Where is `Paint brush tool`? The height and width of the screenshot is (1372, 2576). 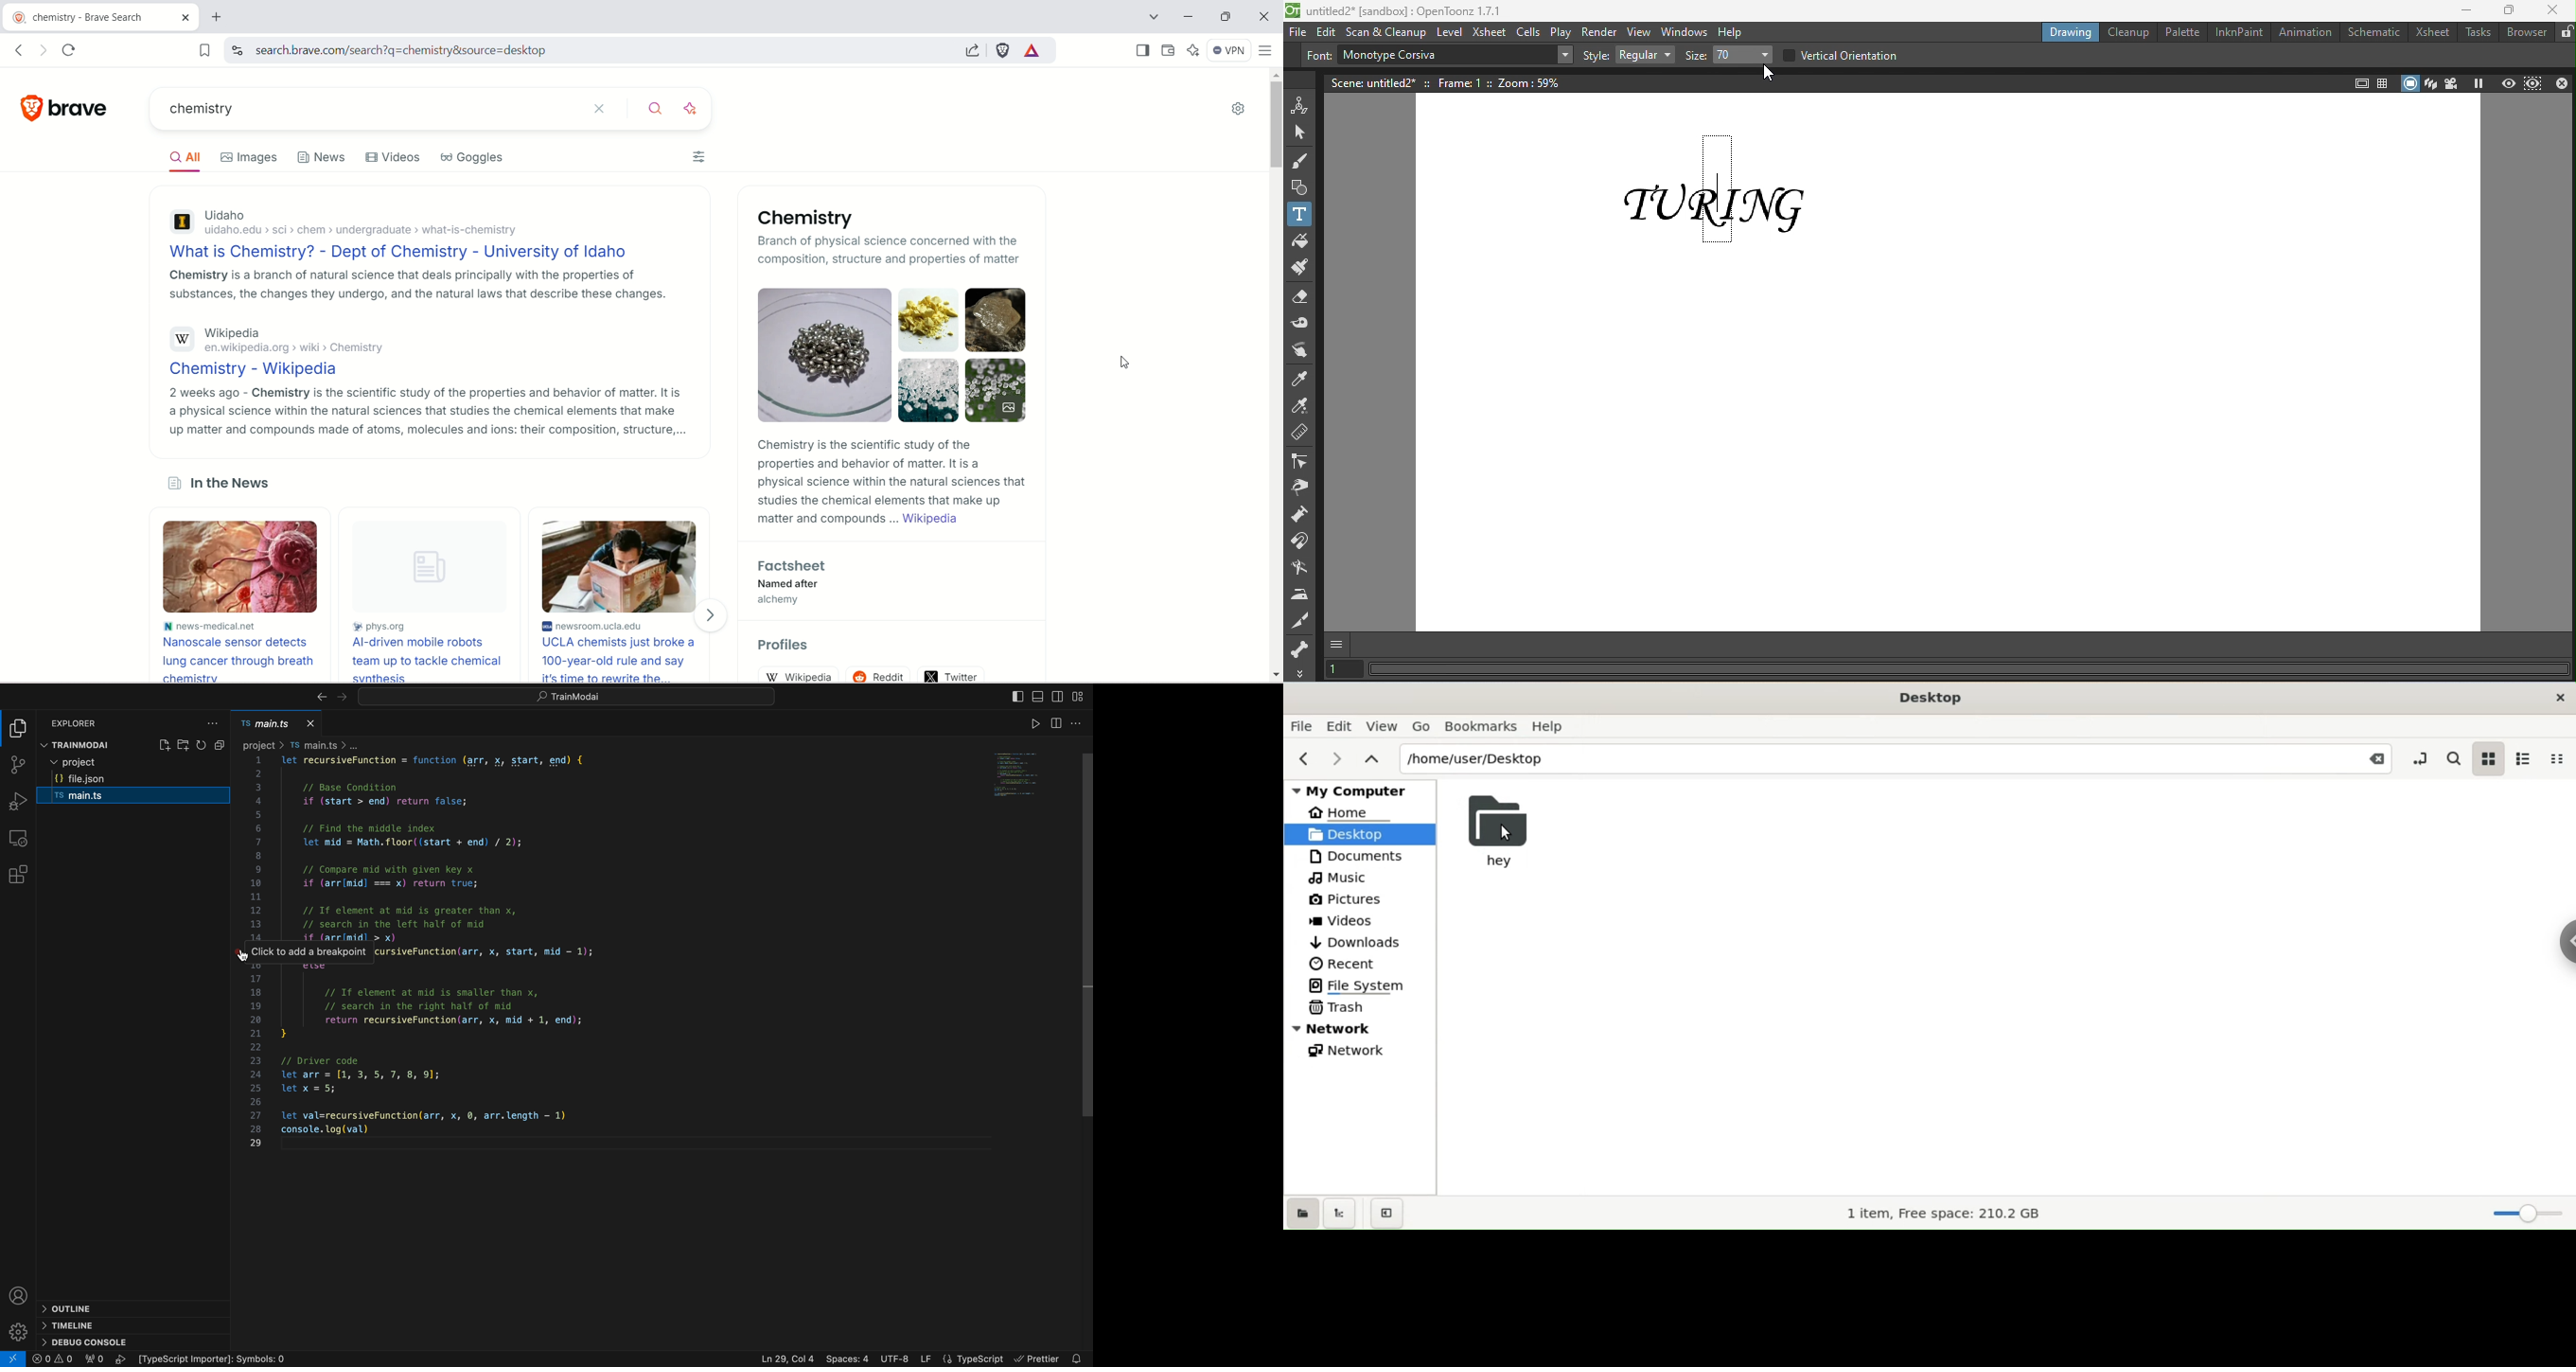
Paint brush tool is located at coordinates (1299, 266).